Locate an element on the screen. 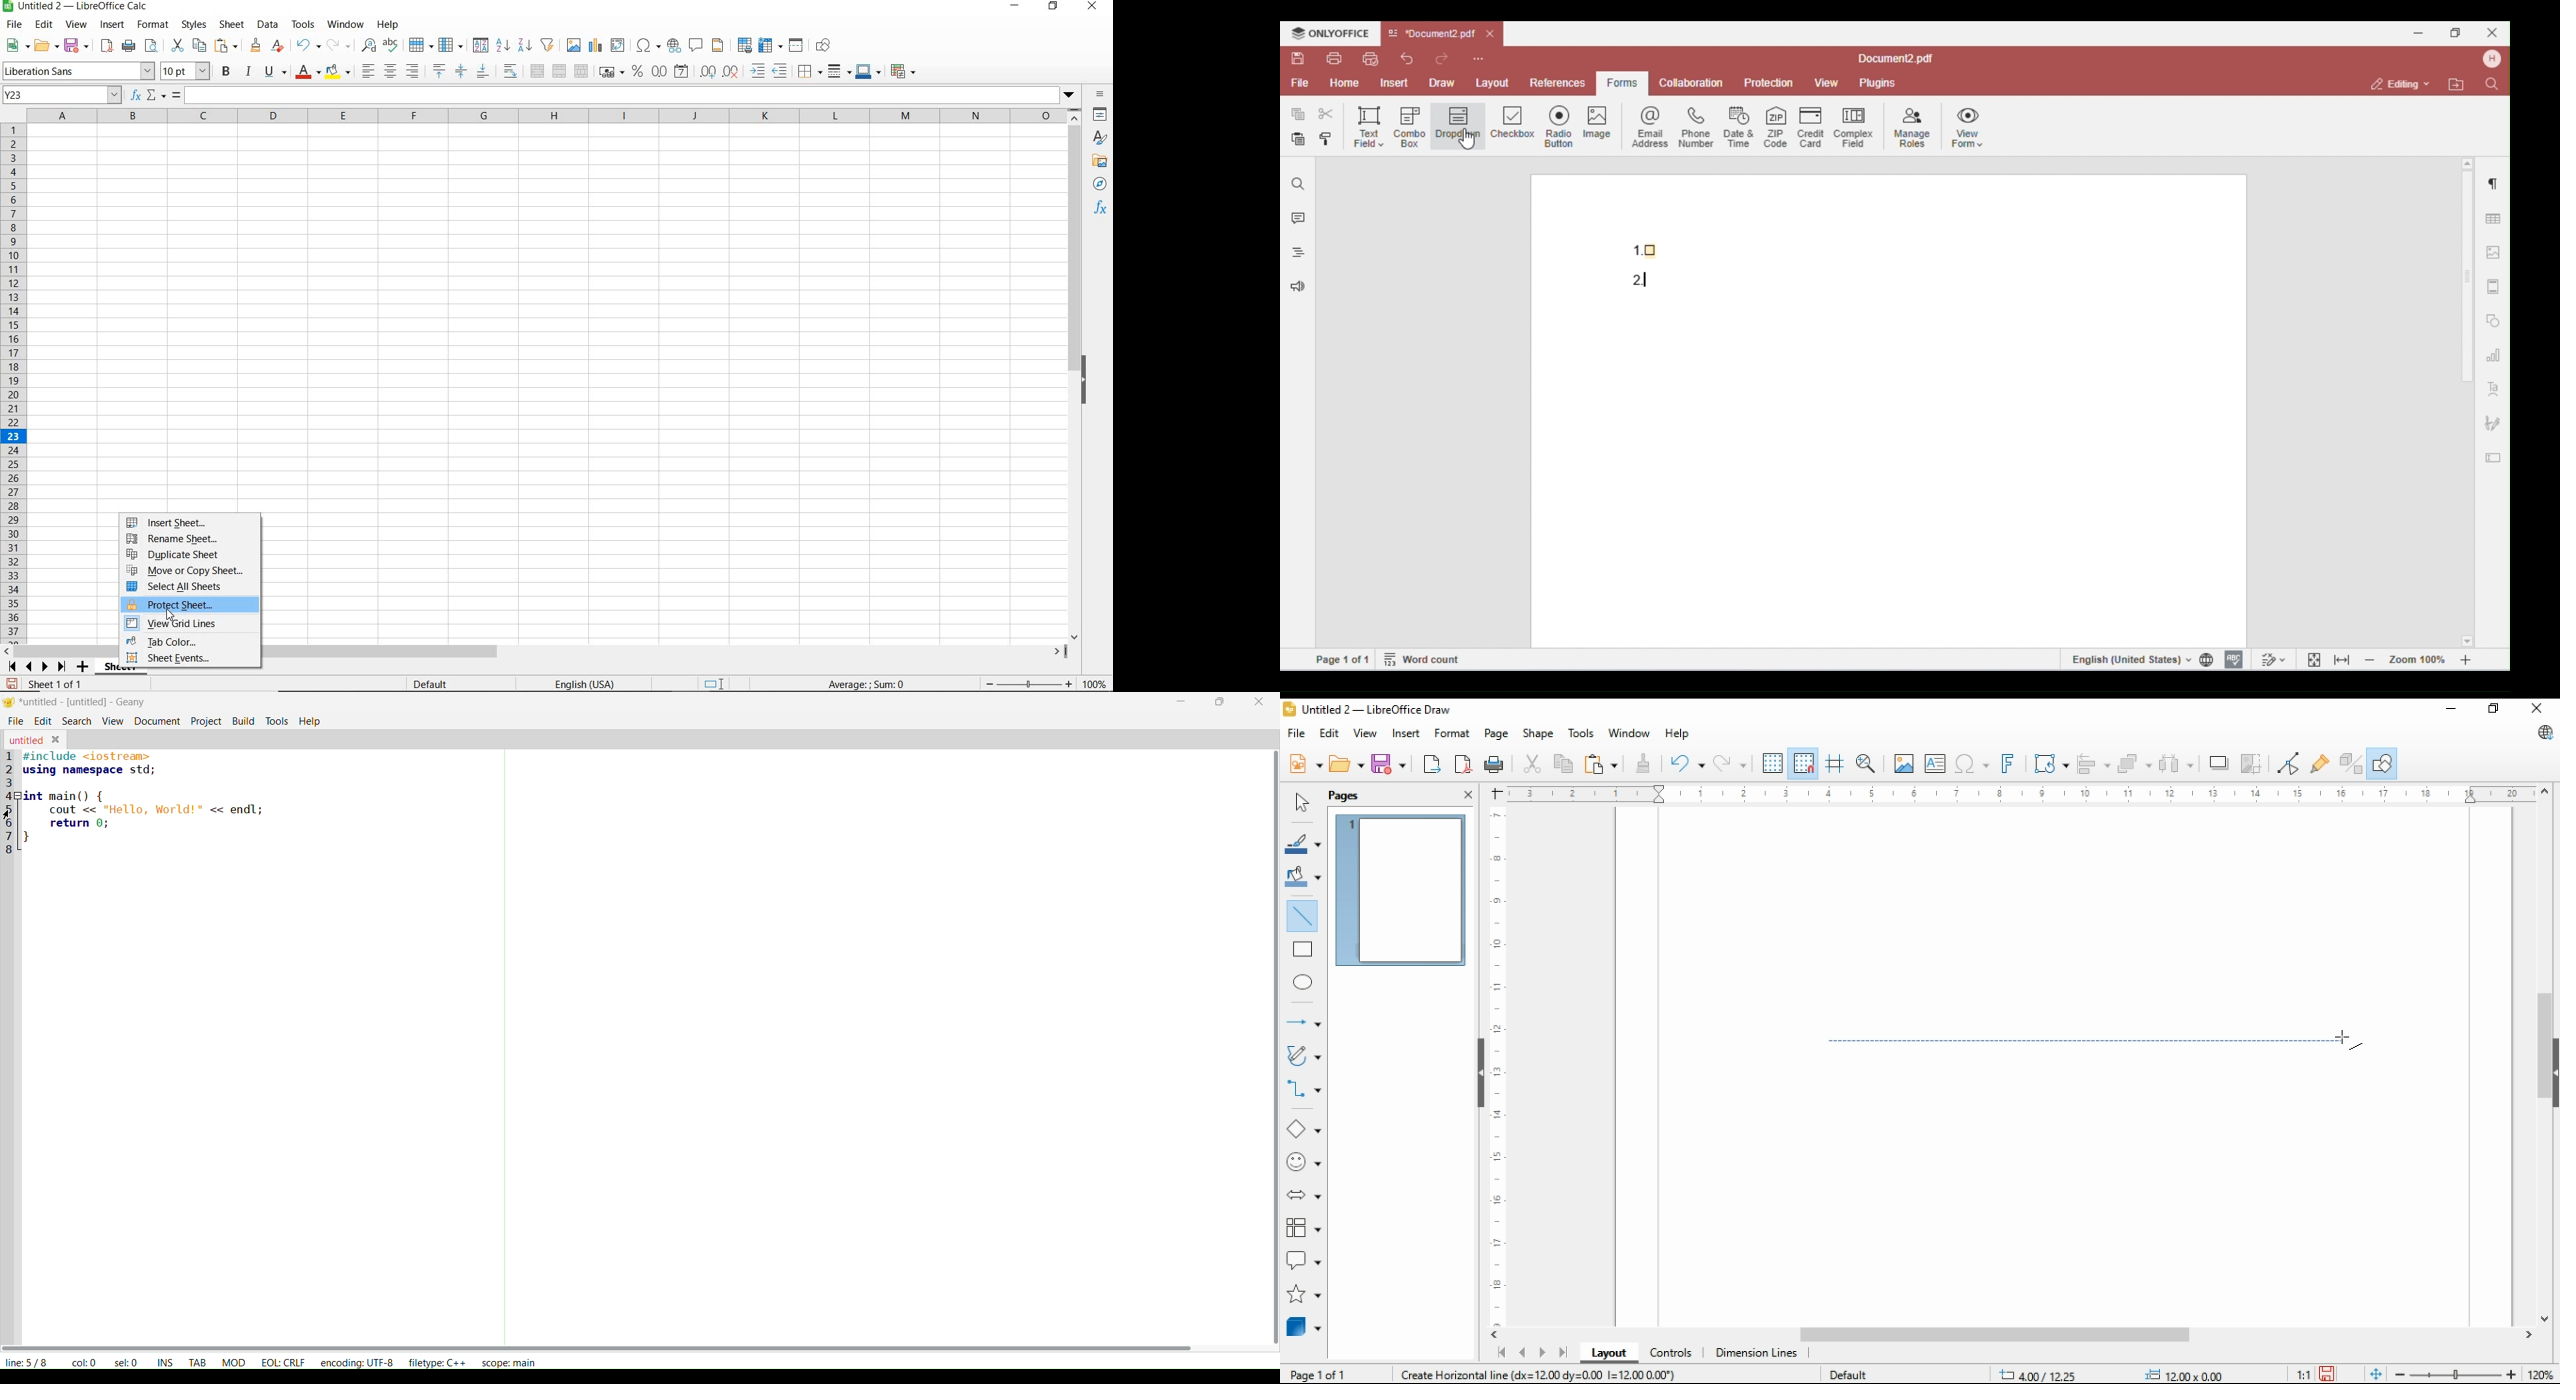  0.00x0.00 is located at coordinates (2185, 1374).